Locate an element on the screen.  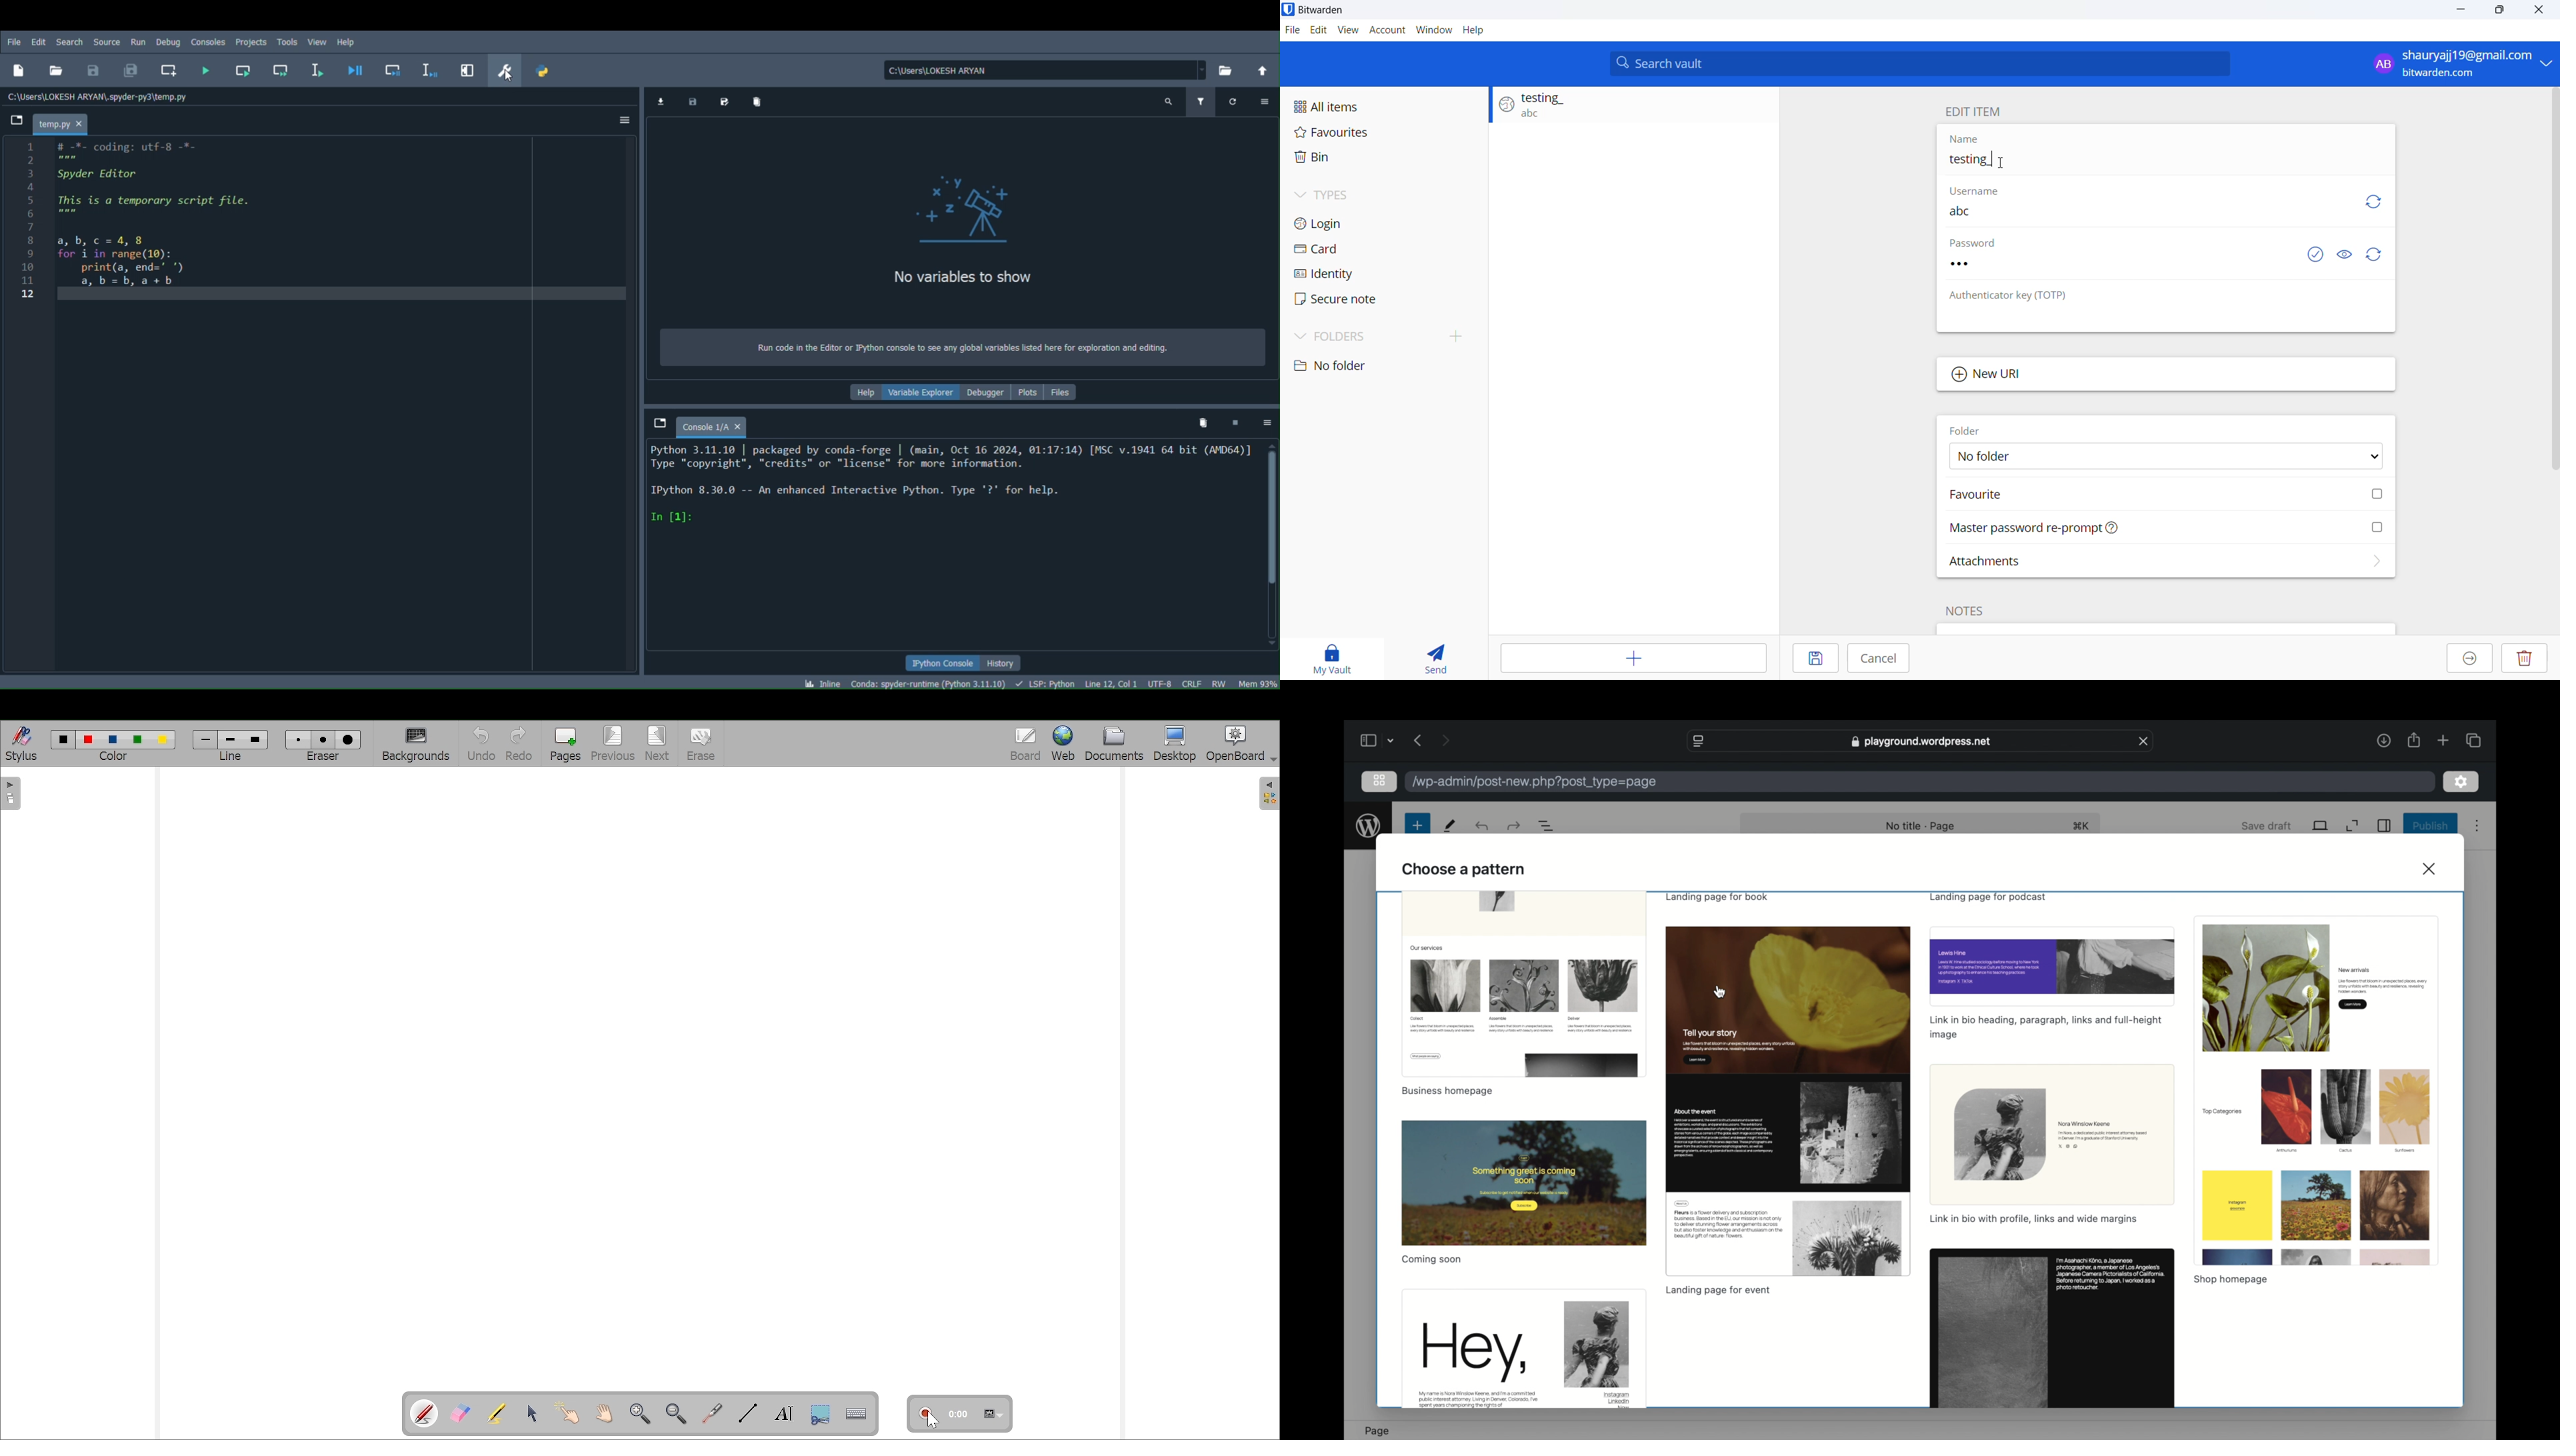
preview is located at coordinates (2052, 966).